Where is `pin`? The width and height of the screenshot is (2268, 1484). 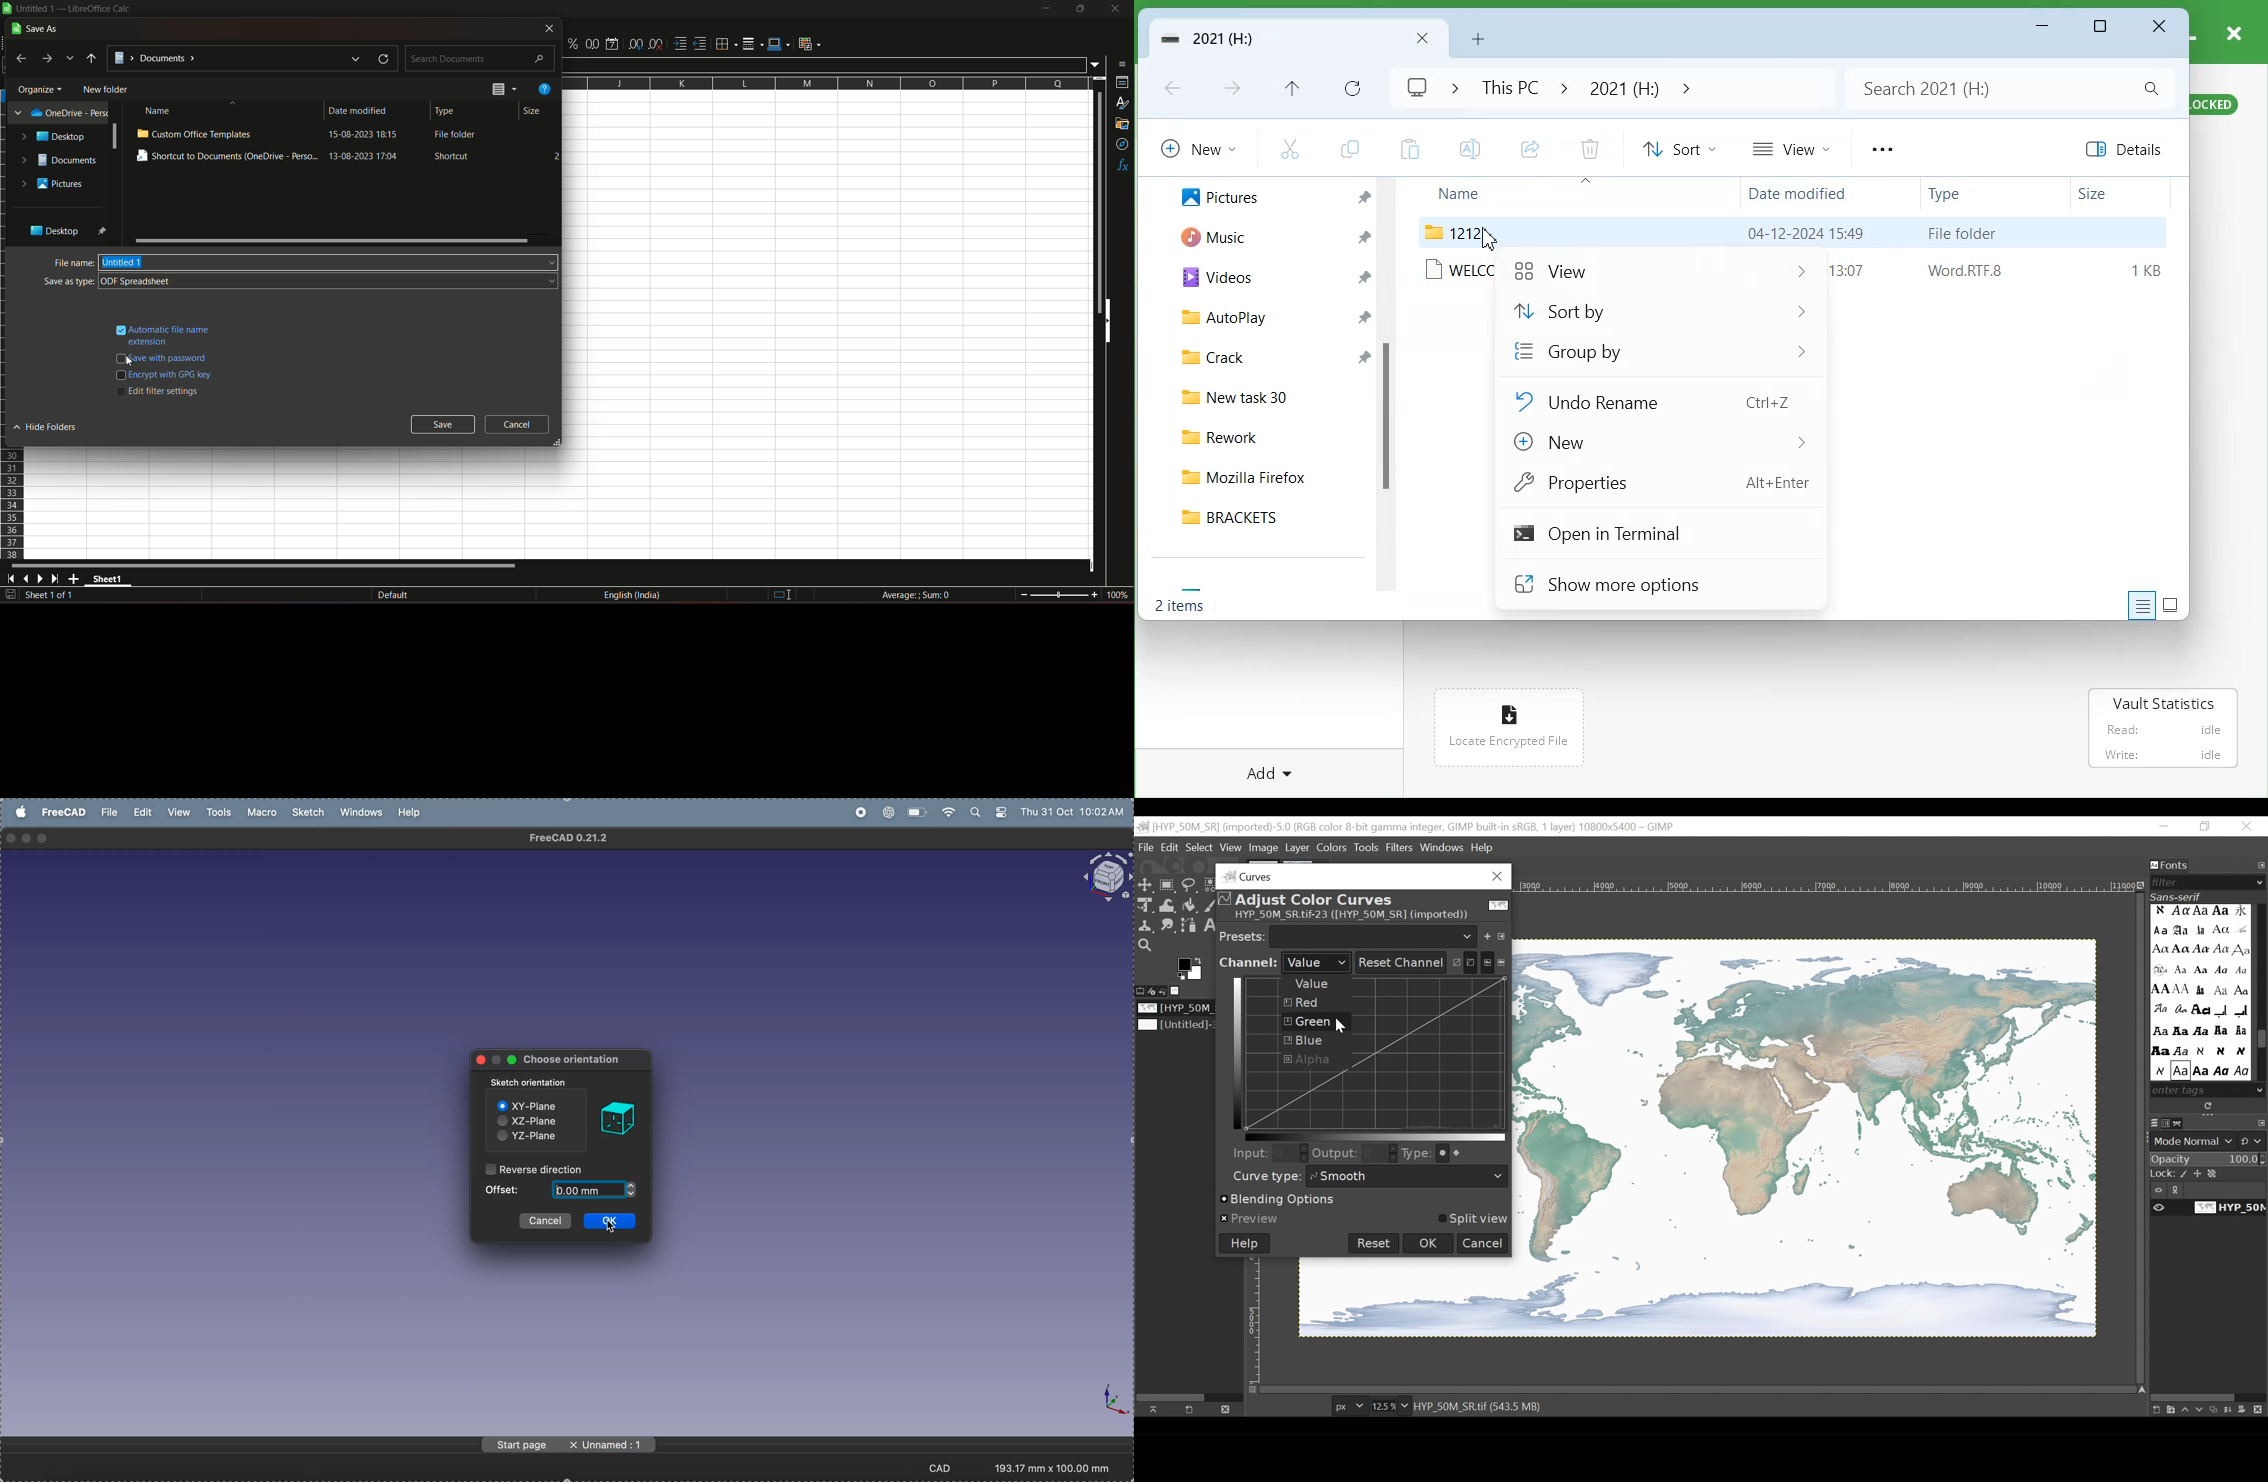
pin is located at coordinates (103, 232).